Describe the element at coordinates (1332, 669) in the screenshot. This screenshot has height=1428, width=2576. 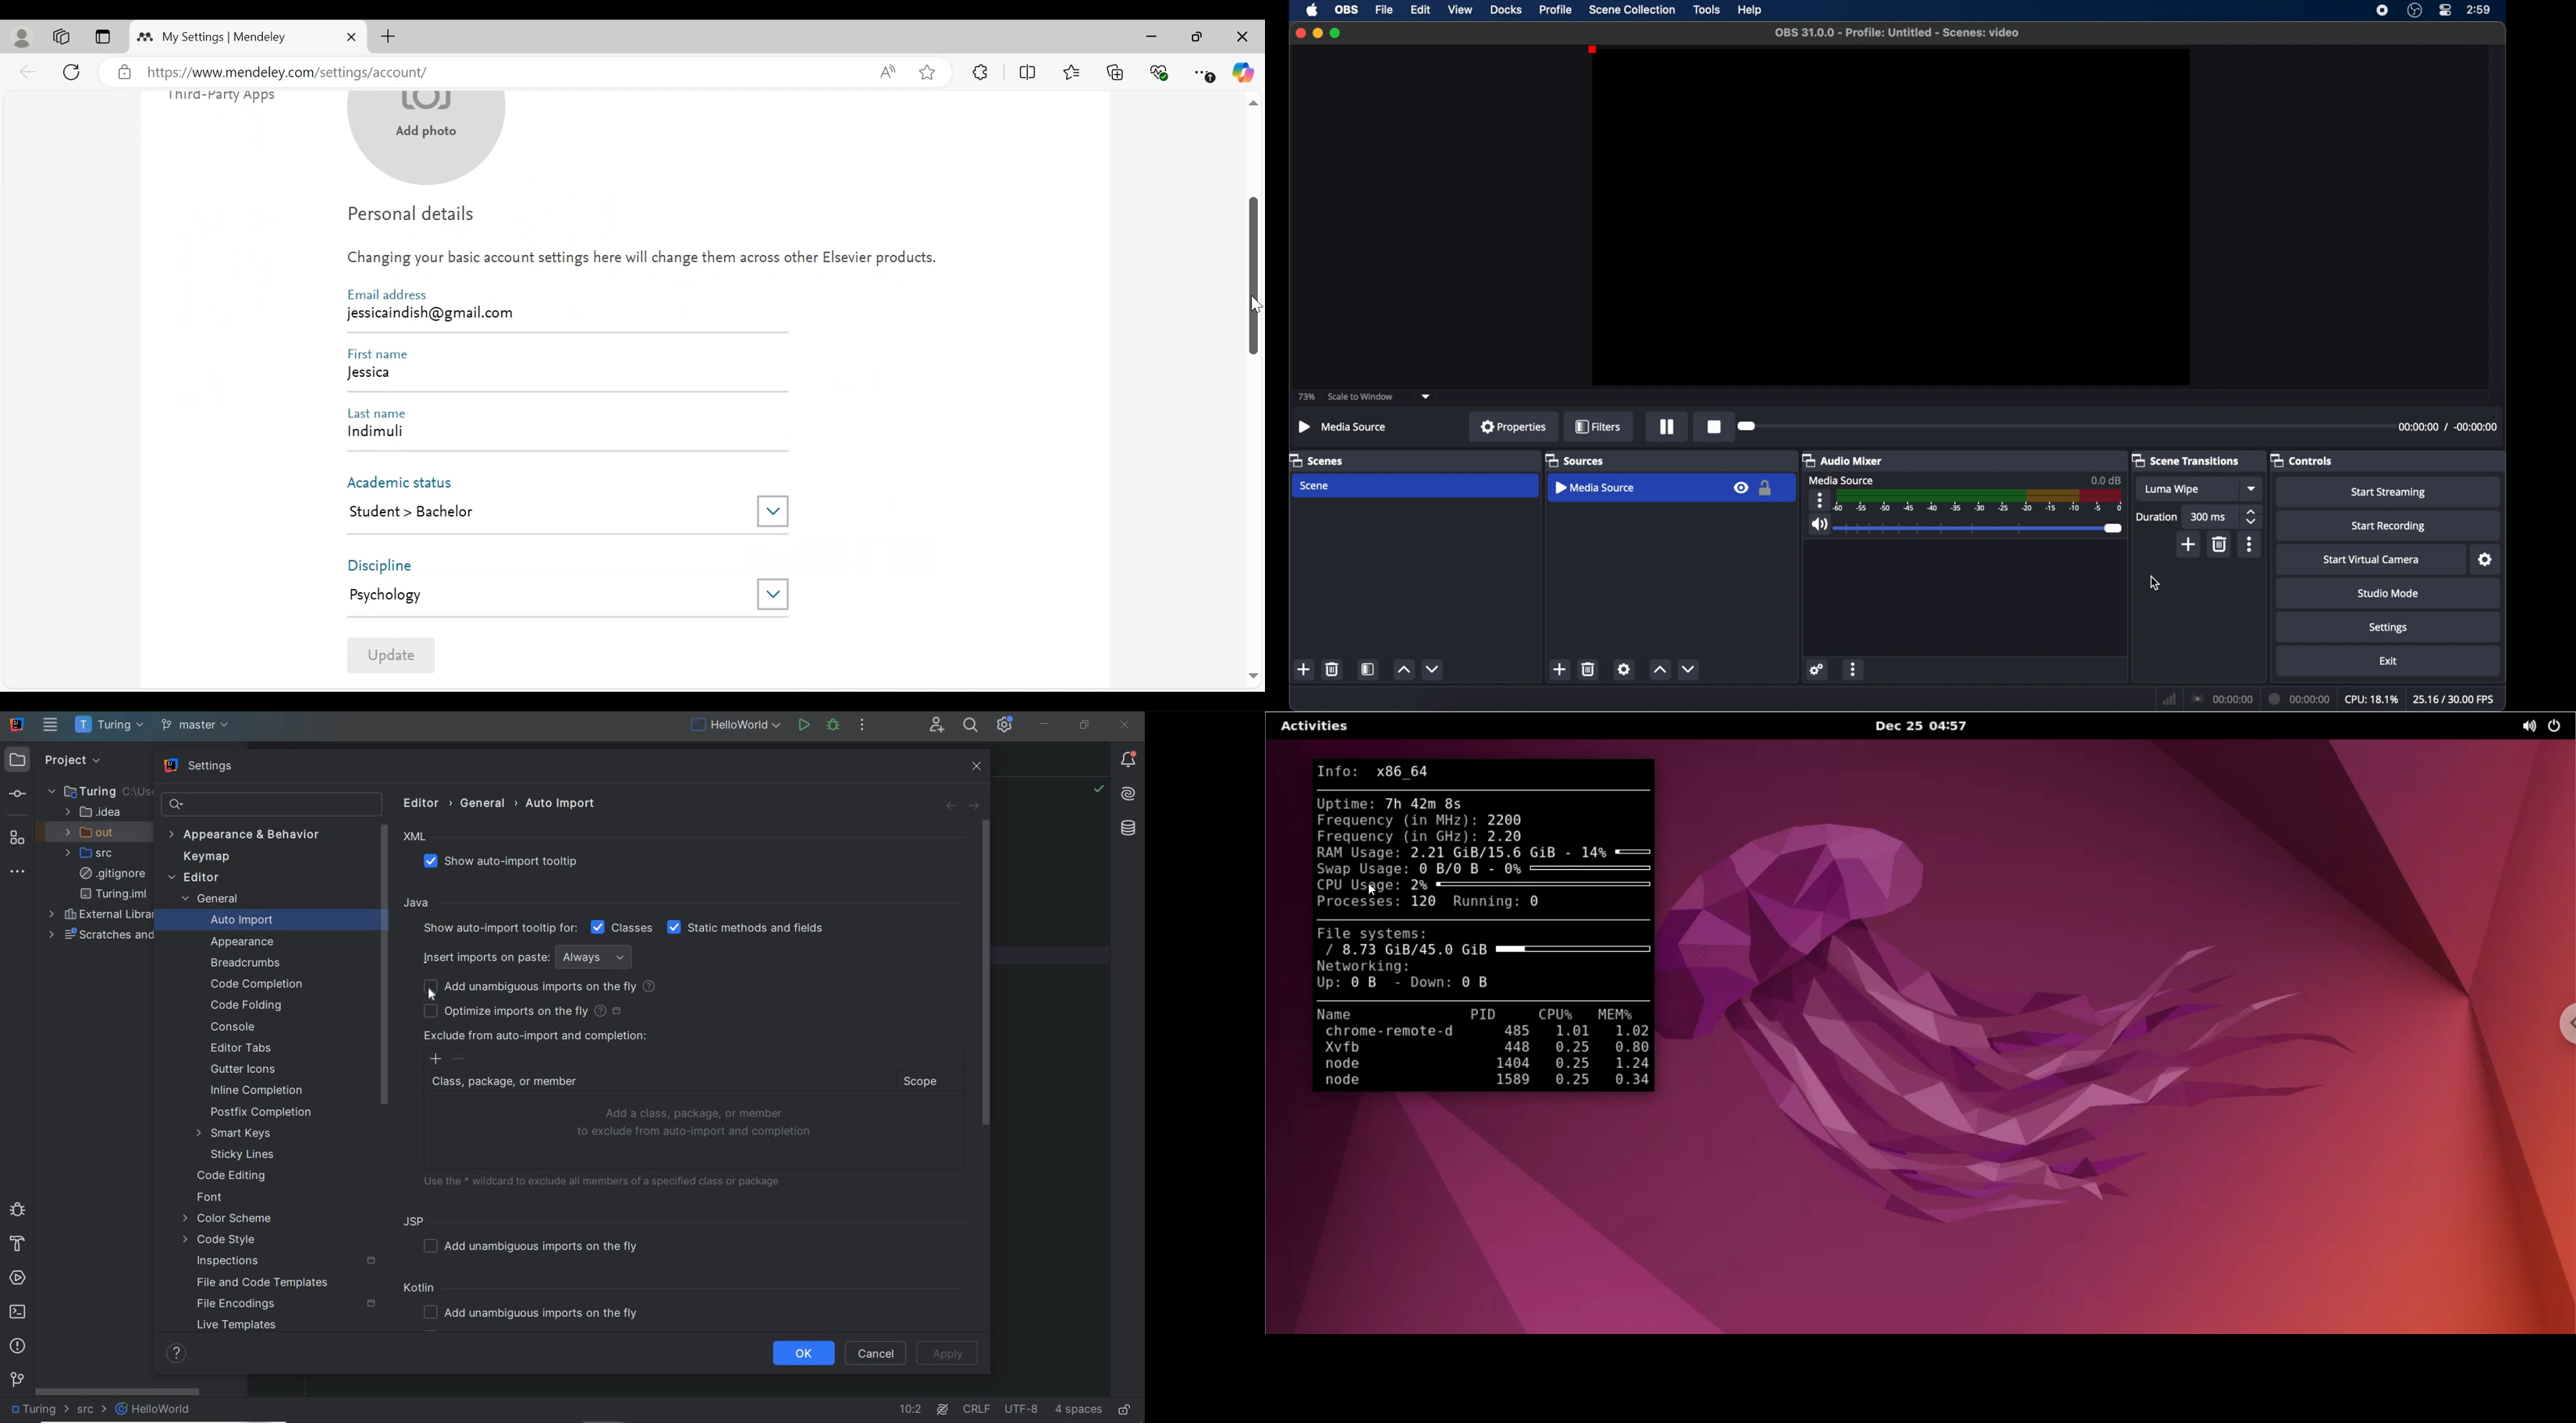
I see `delete` at that location.